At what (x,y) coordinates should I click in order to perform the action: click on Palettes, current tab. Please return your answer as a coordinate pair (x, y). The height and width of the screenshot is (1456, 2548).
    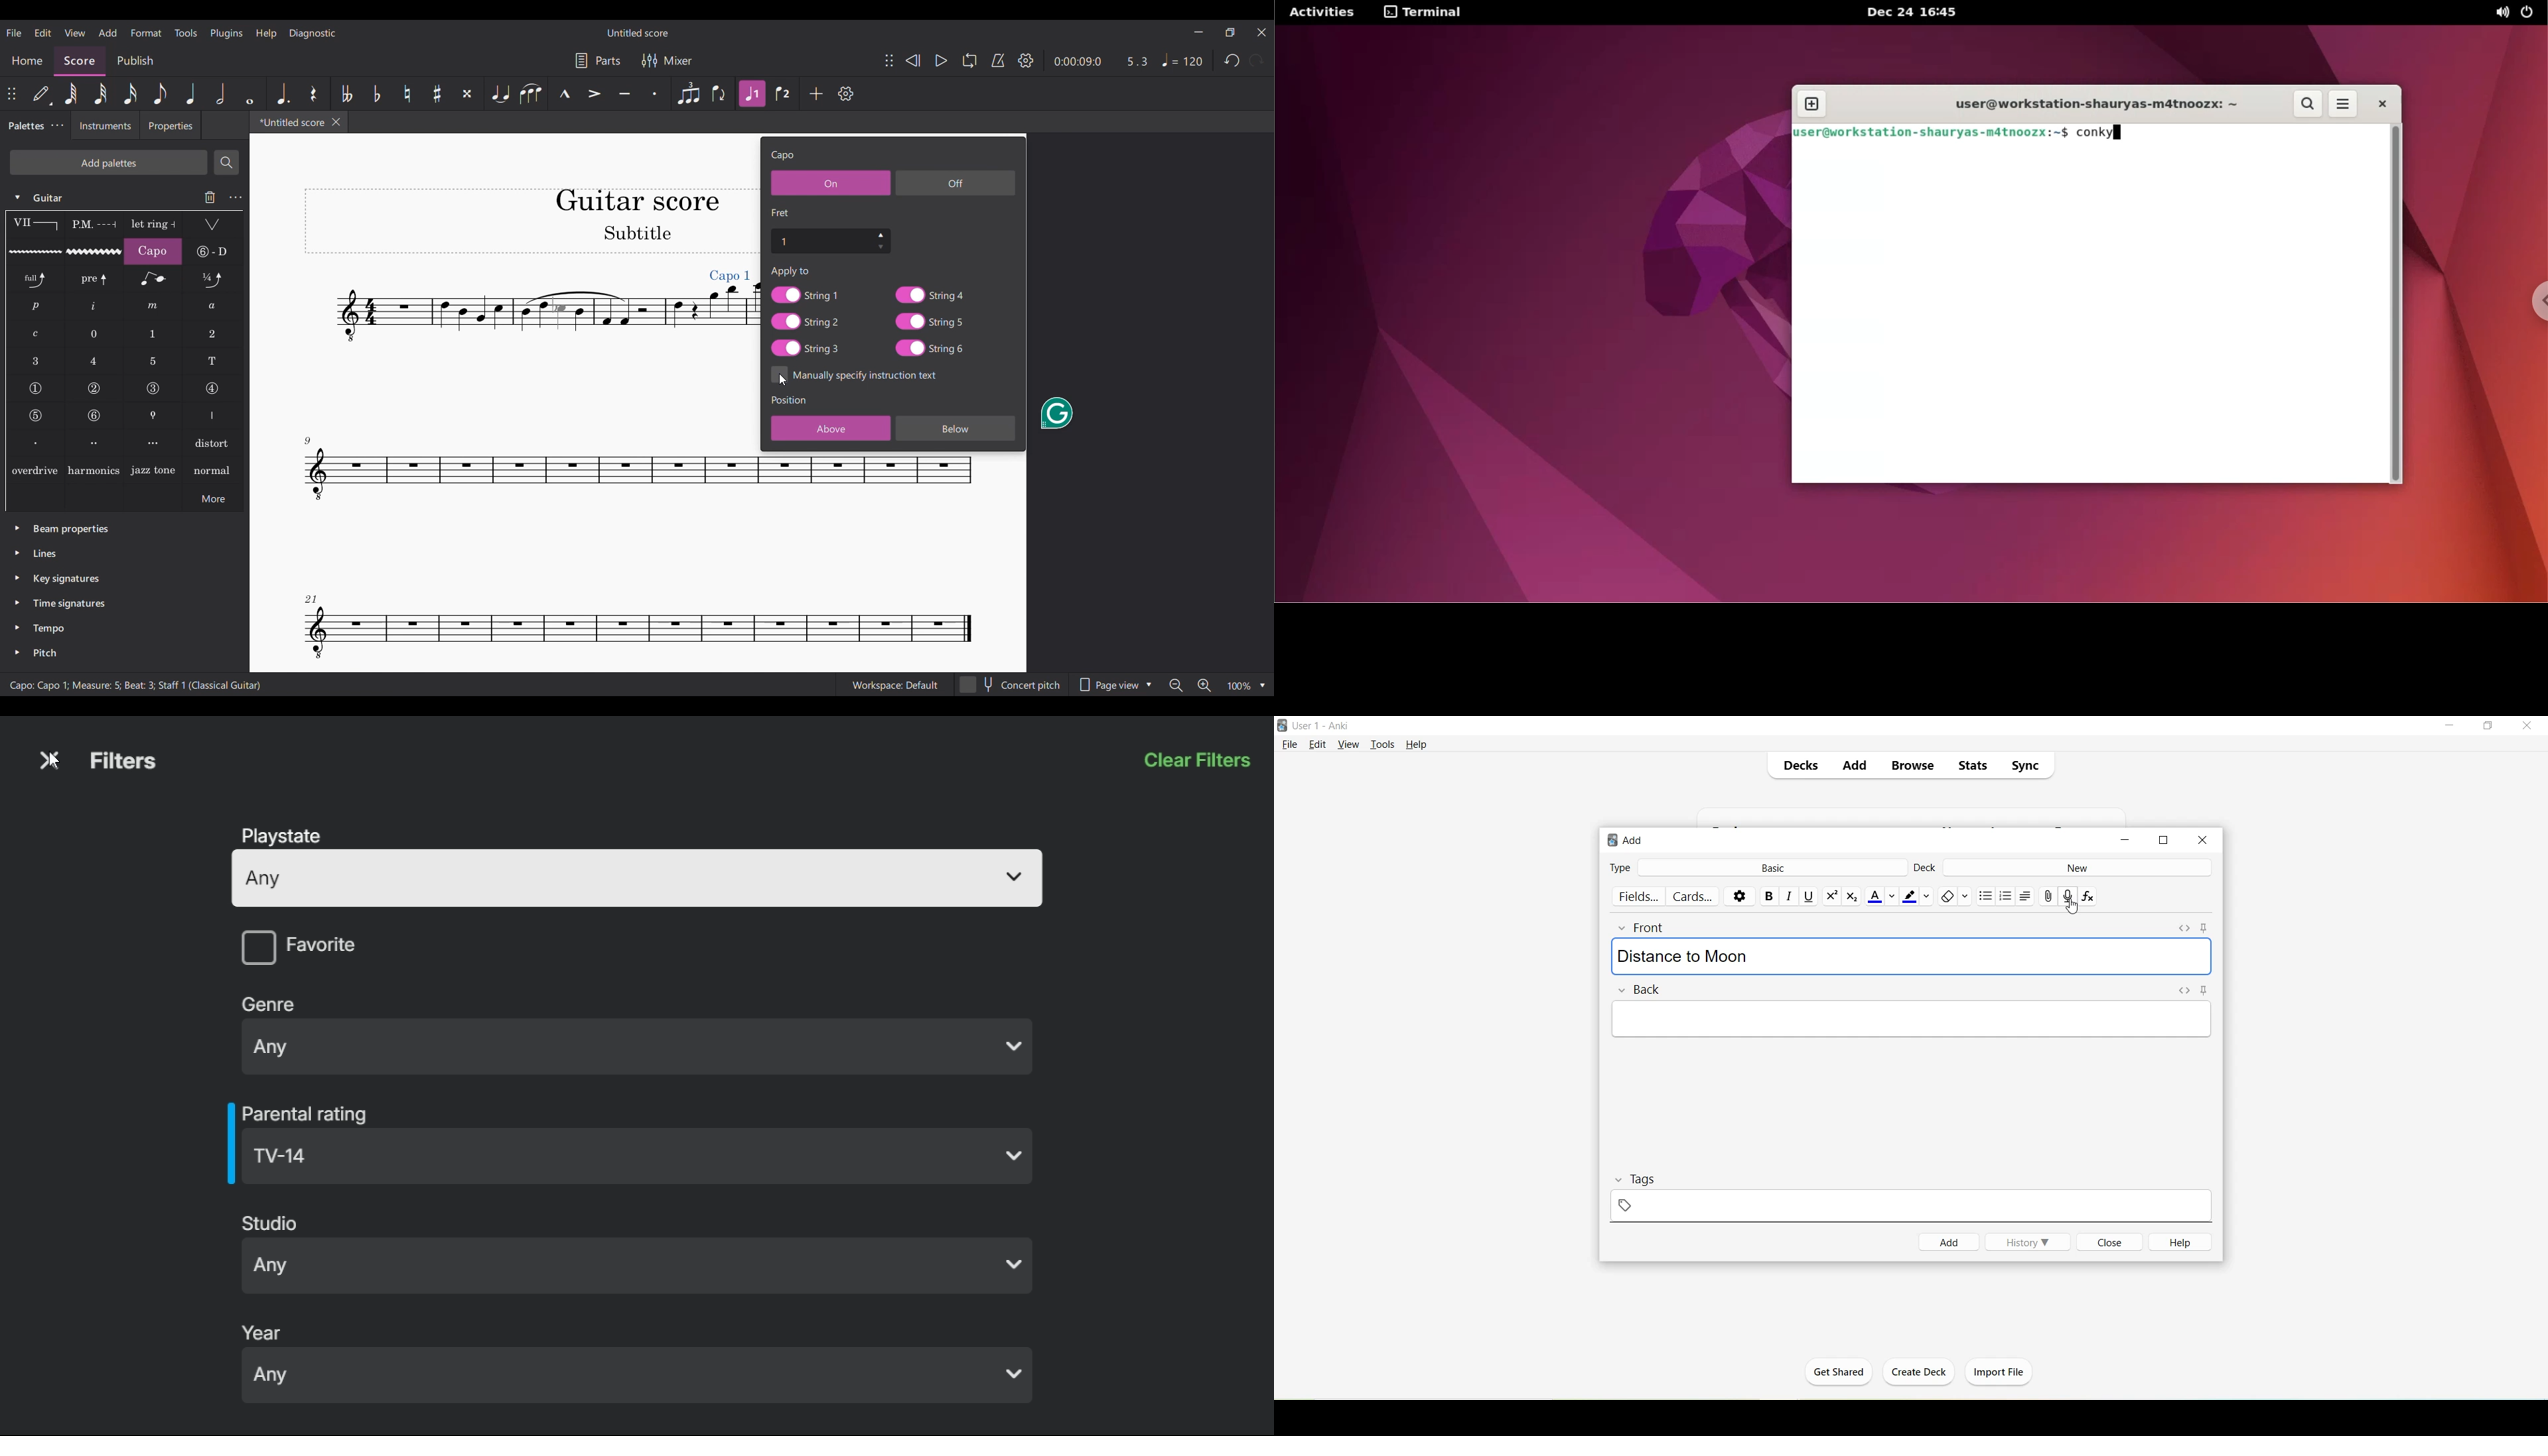
    Looking at the image, I should click on (25, 126).